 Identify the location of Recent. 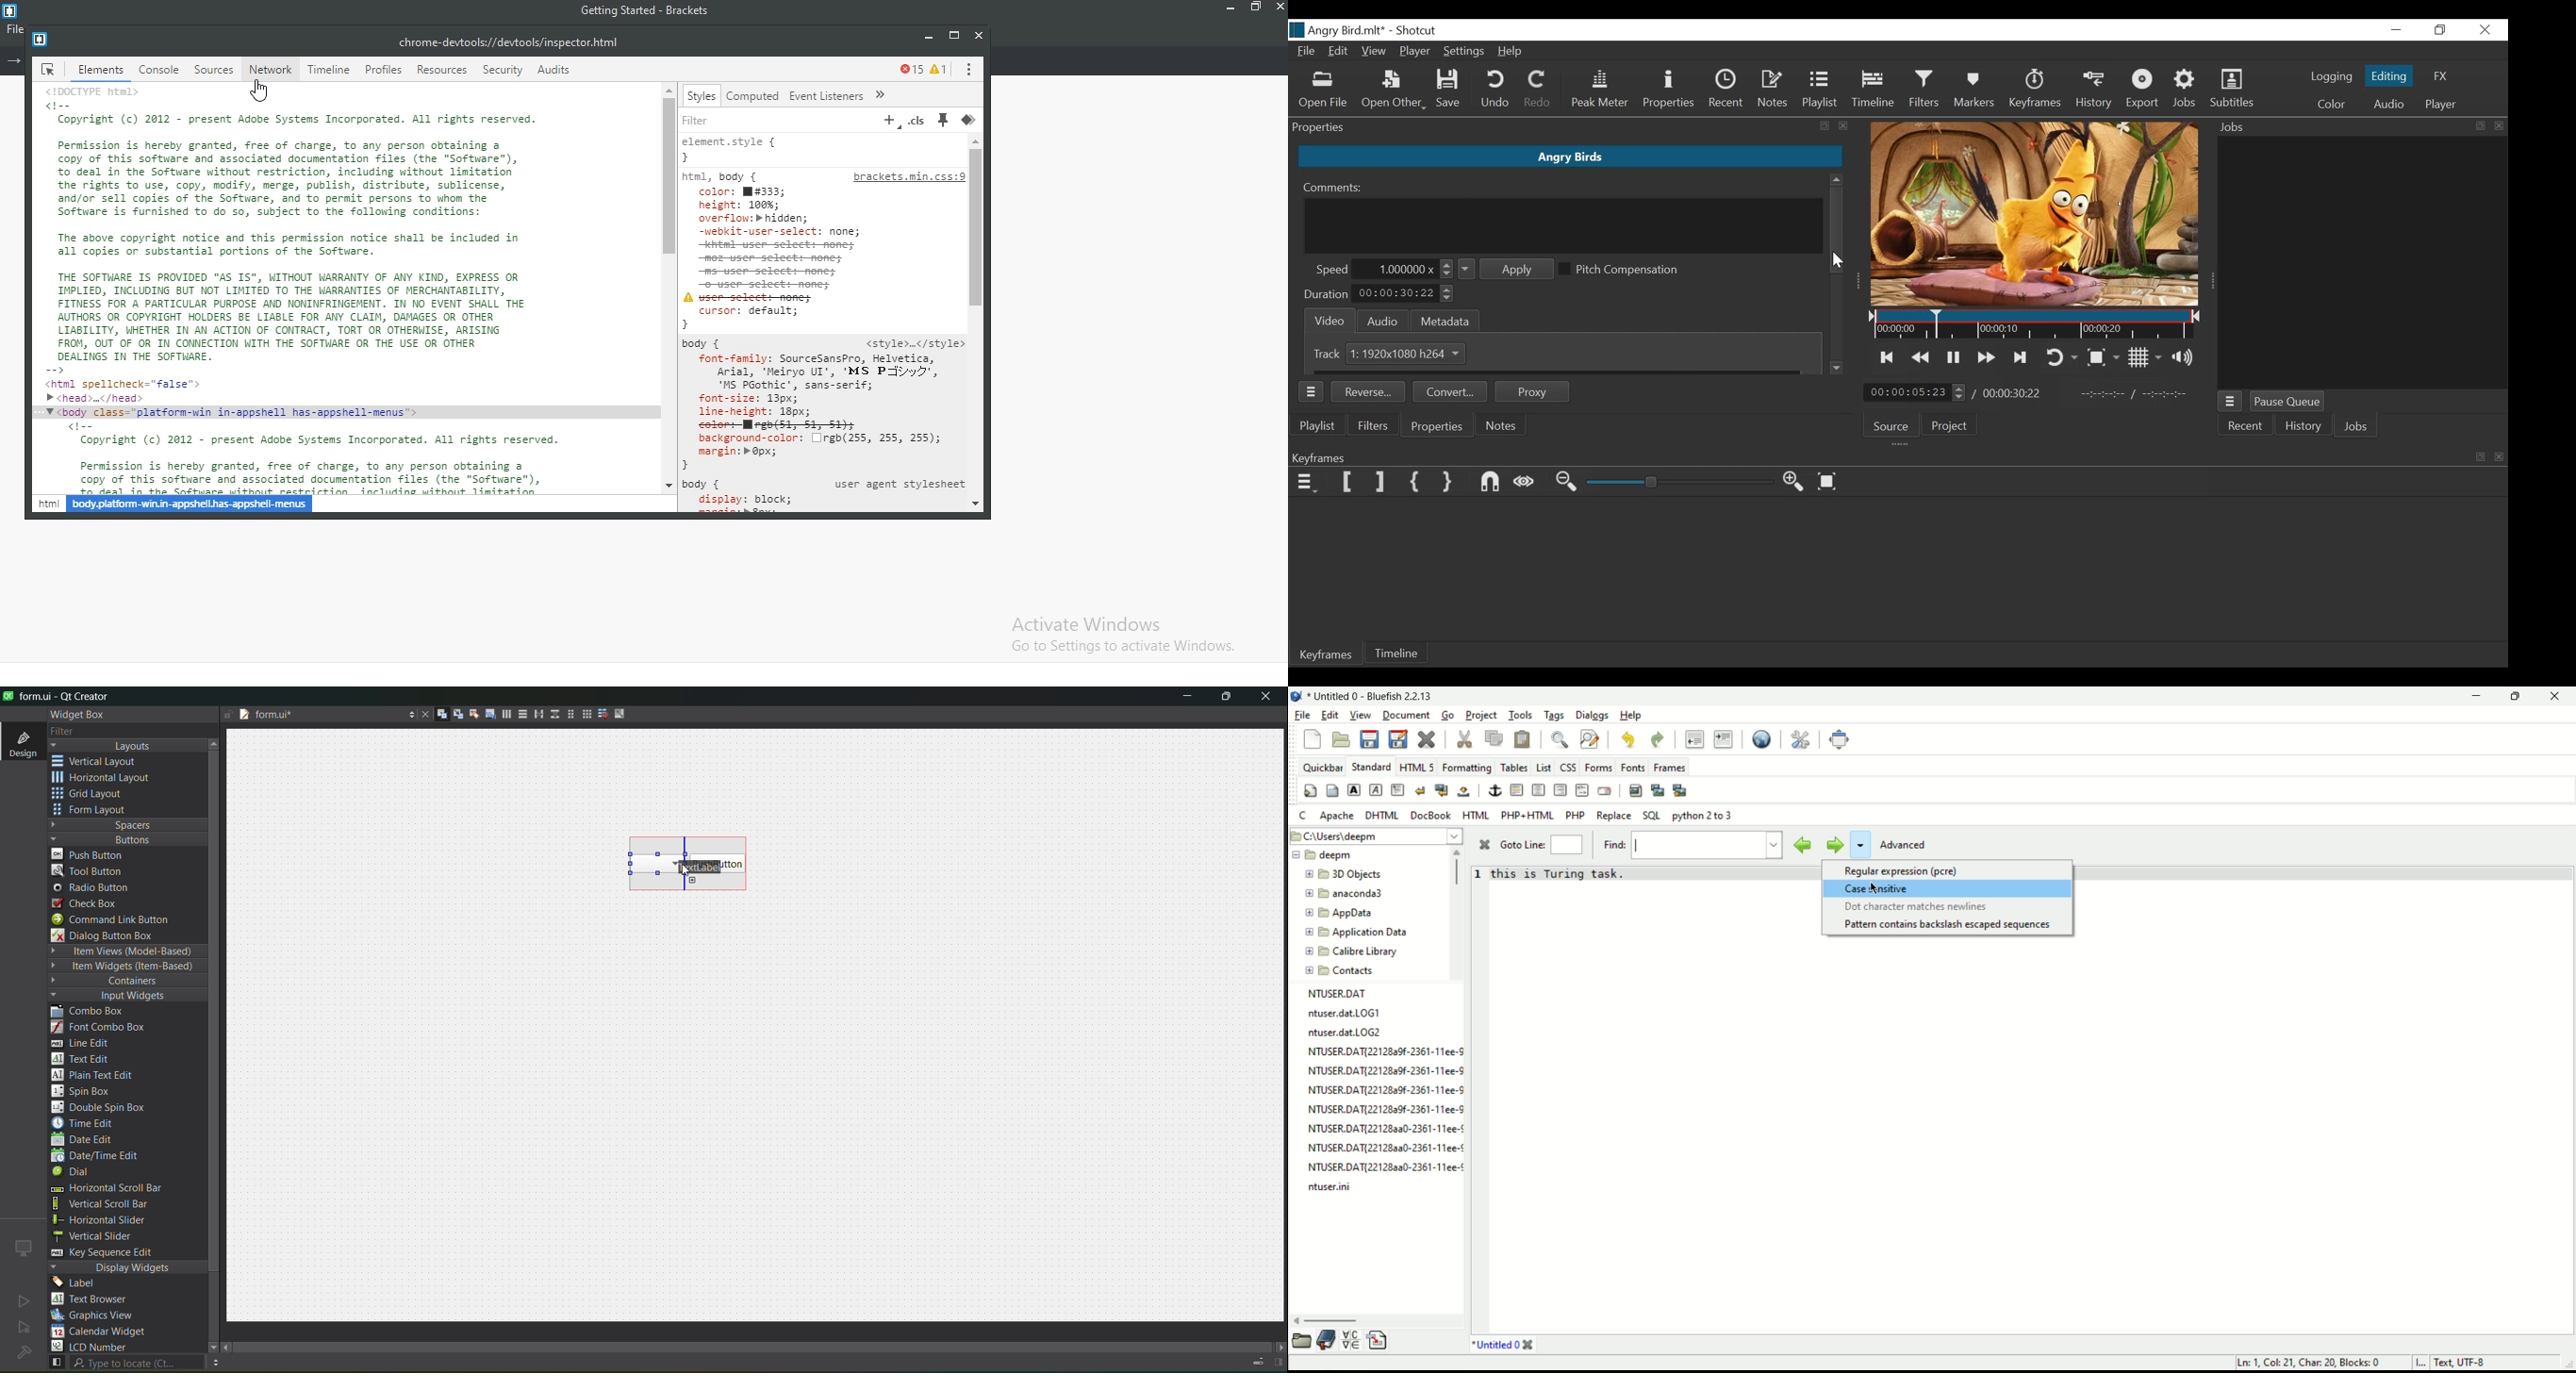
(2247, 427).